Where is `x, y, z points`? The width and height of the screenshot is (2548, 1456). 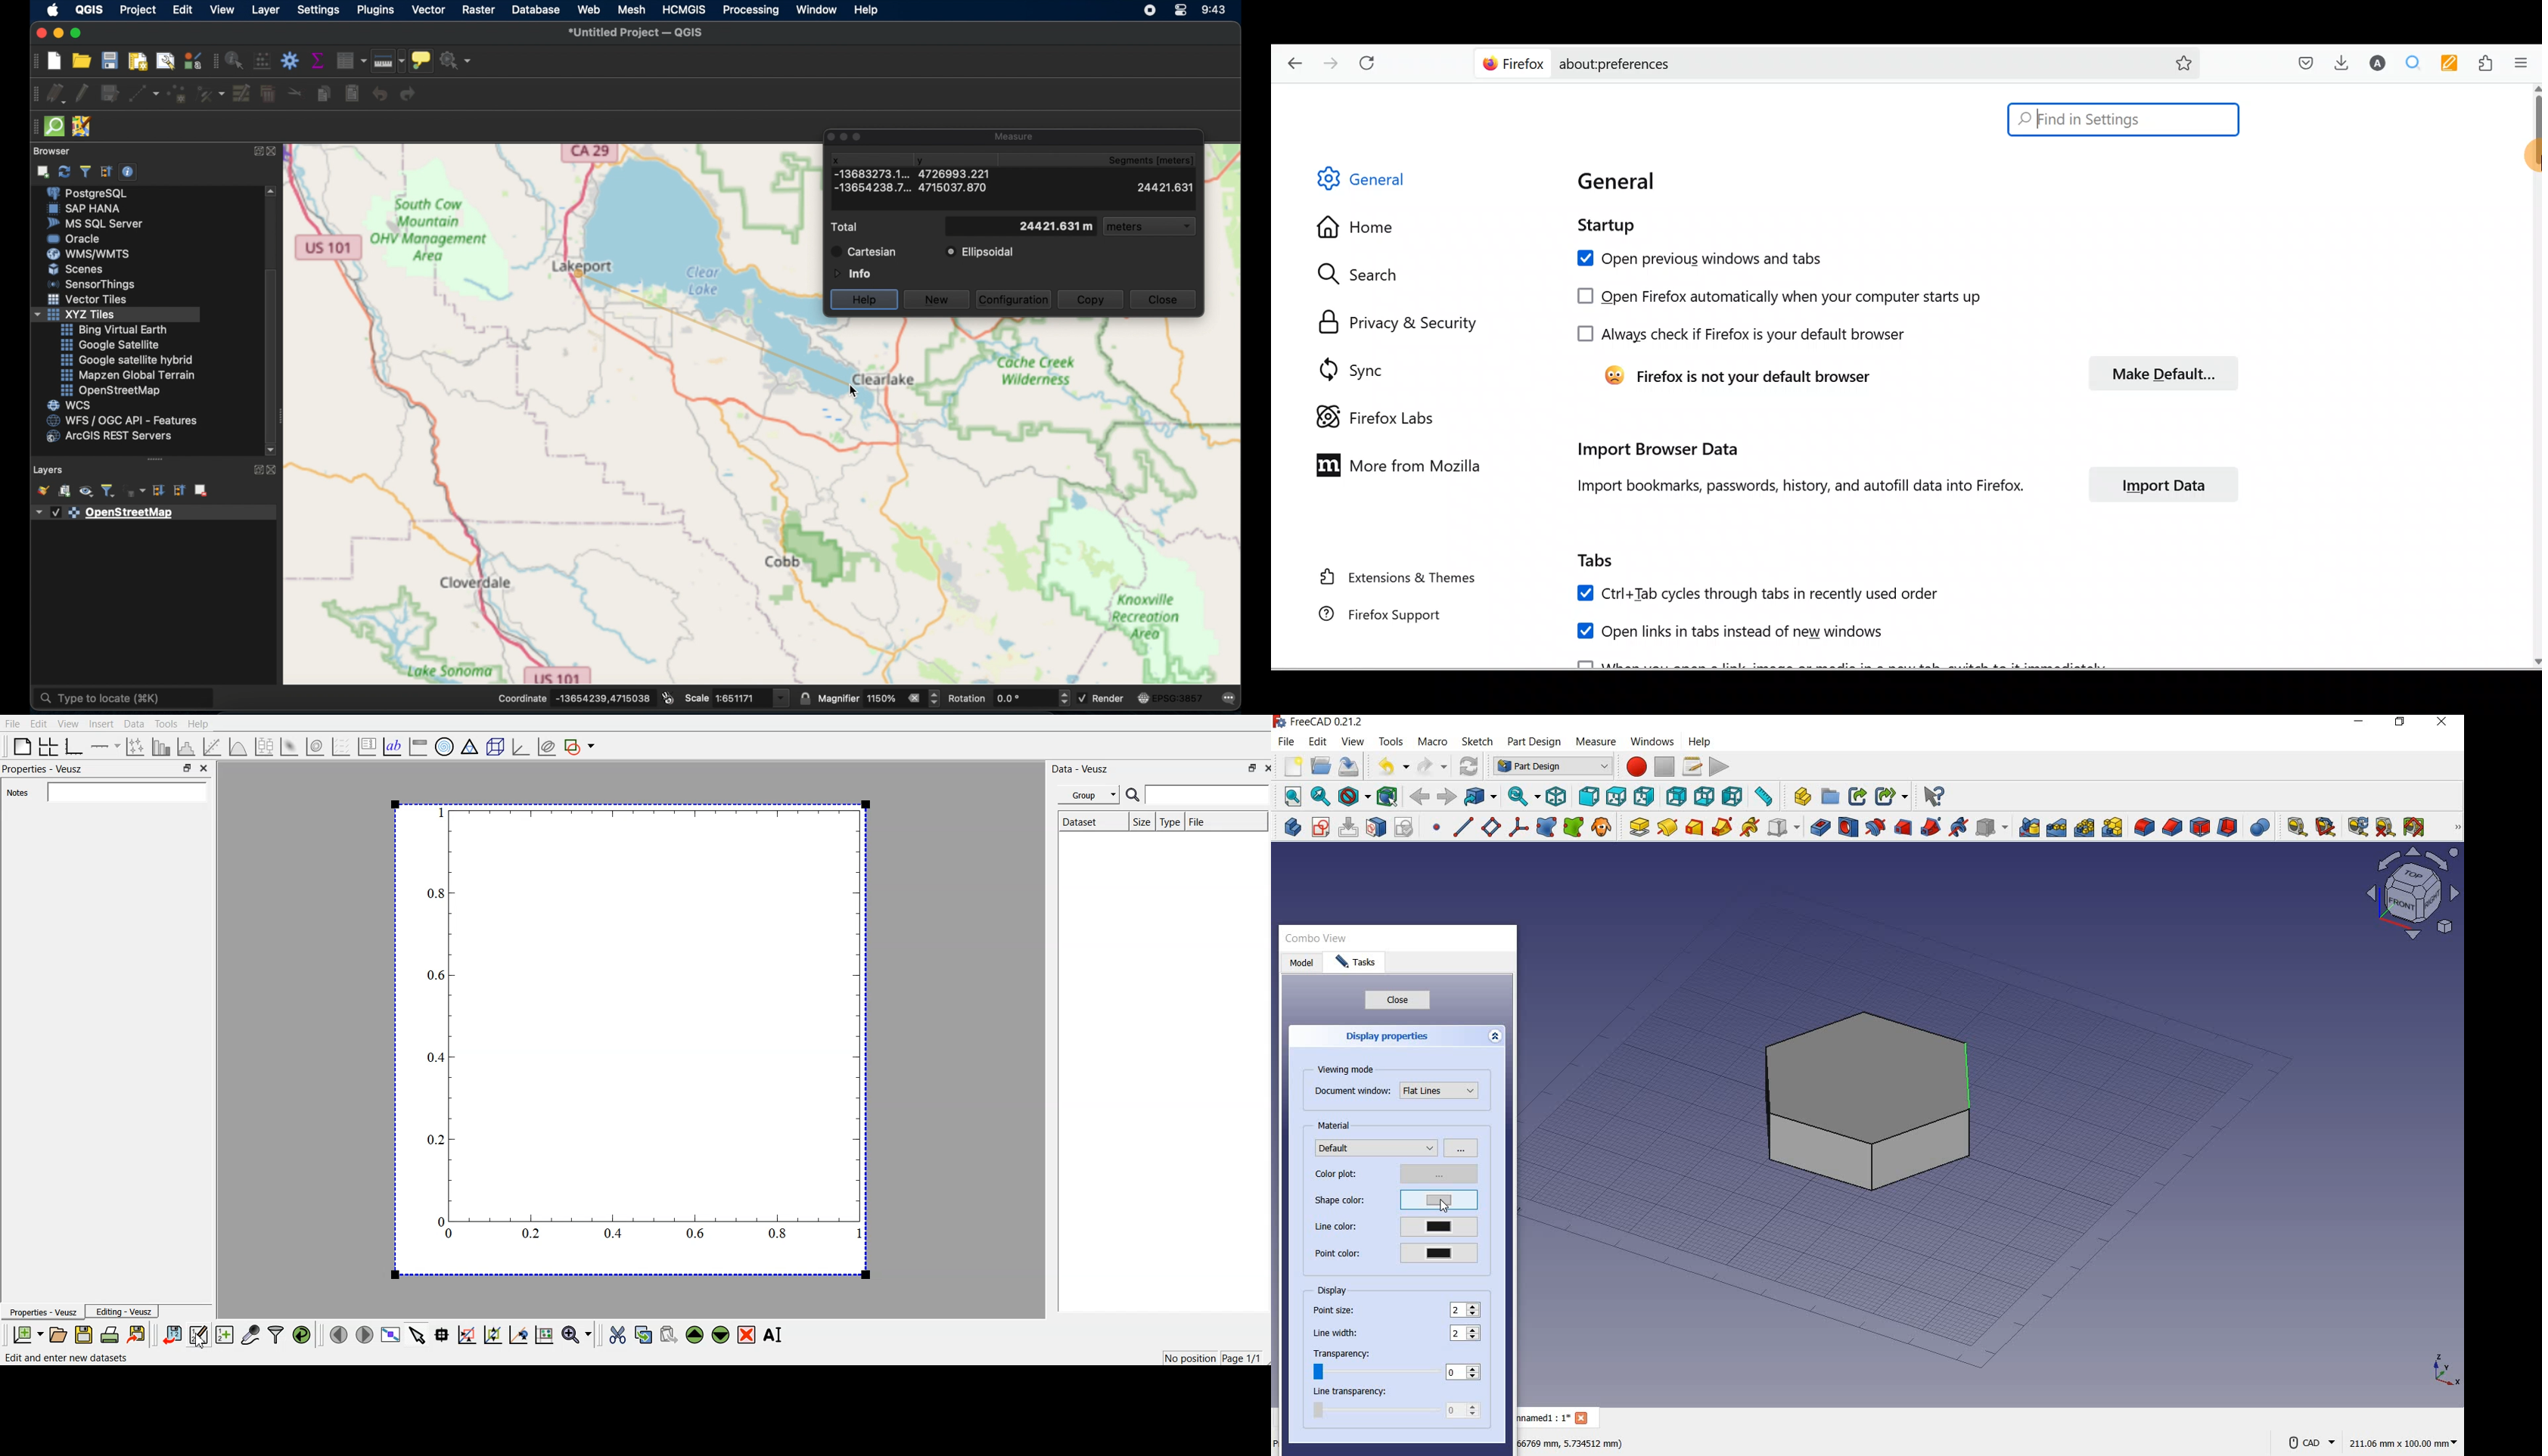
x, y, z points is located at coordinates (2444, 1375).